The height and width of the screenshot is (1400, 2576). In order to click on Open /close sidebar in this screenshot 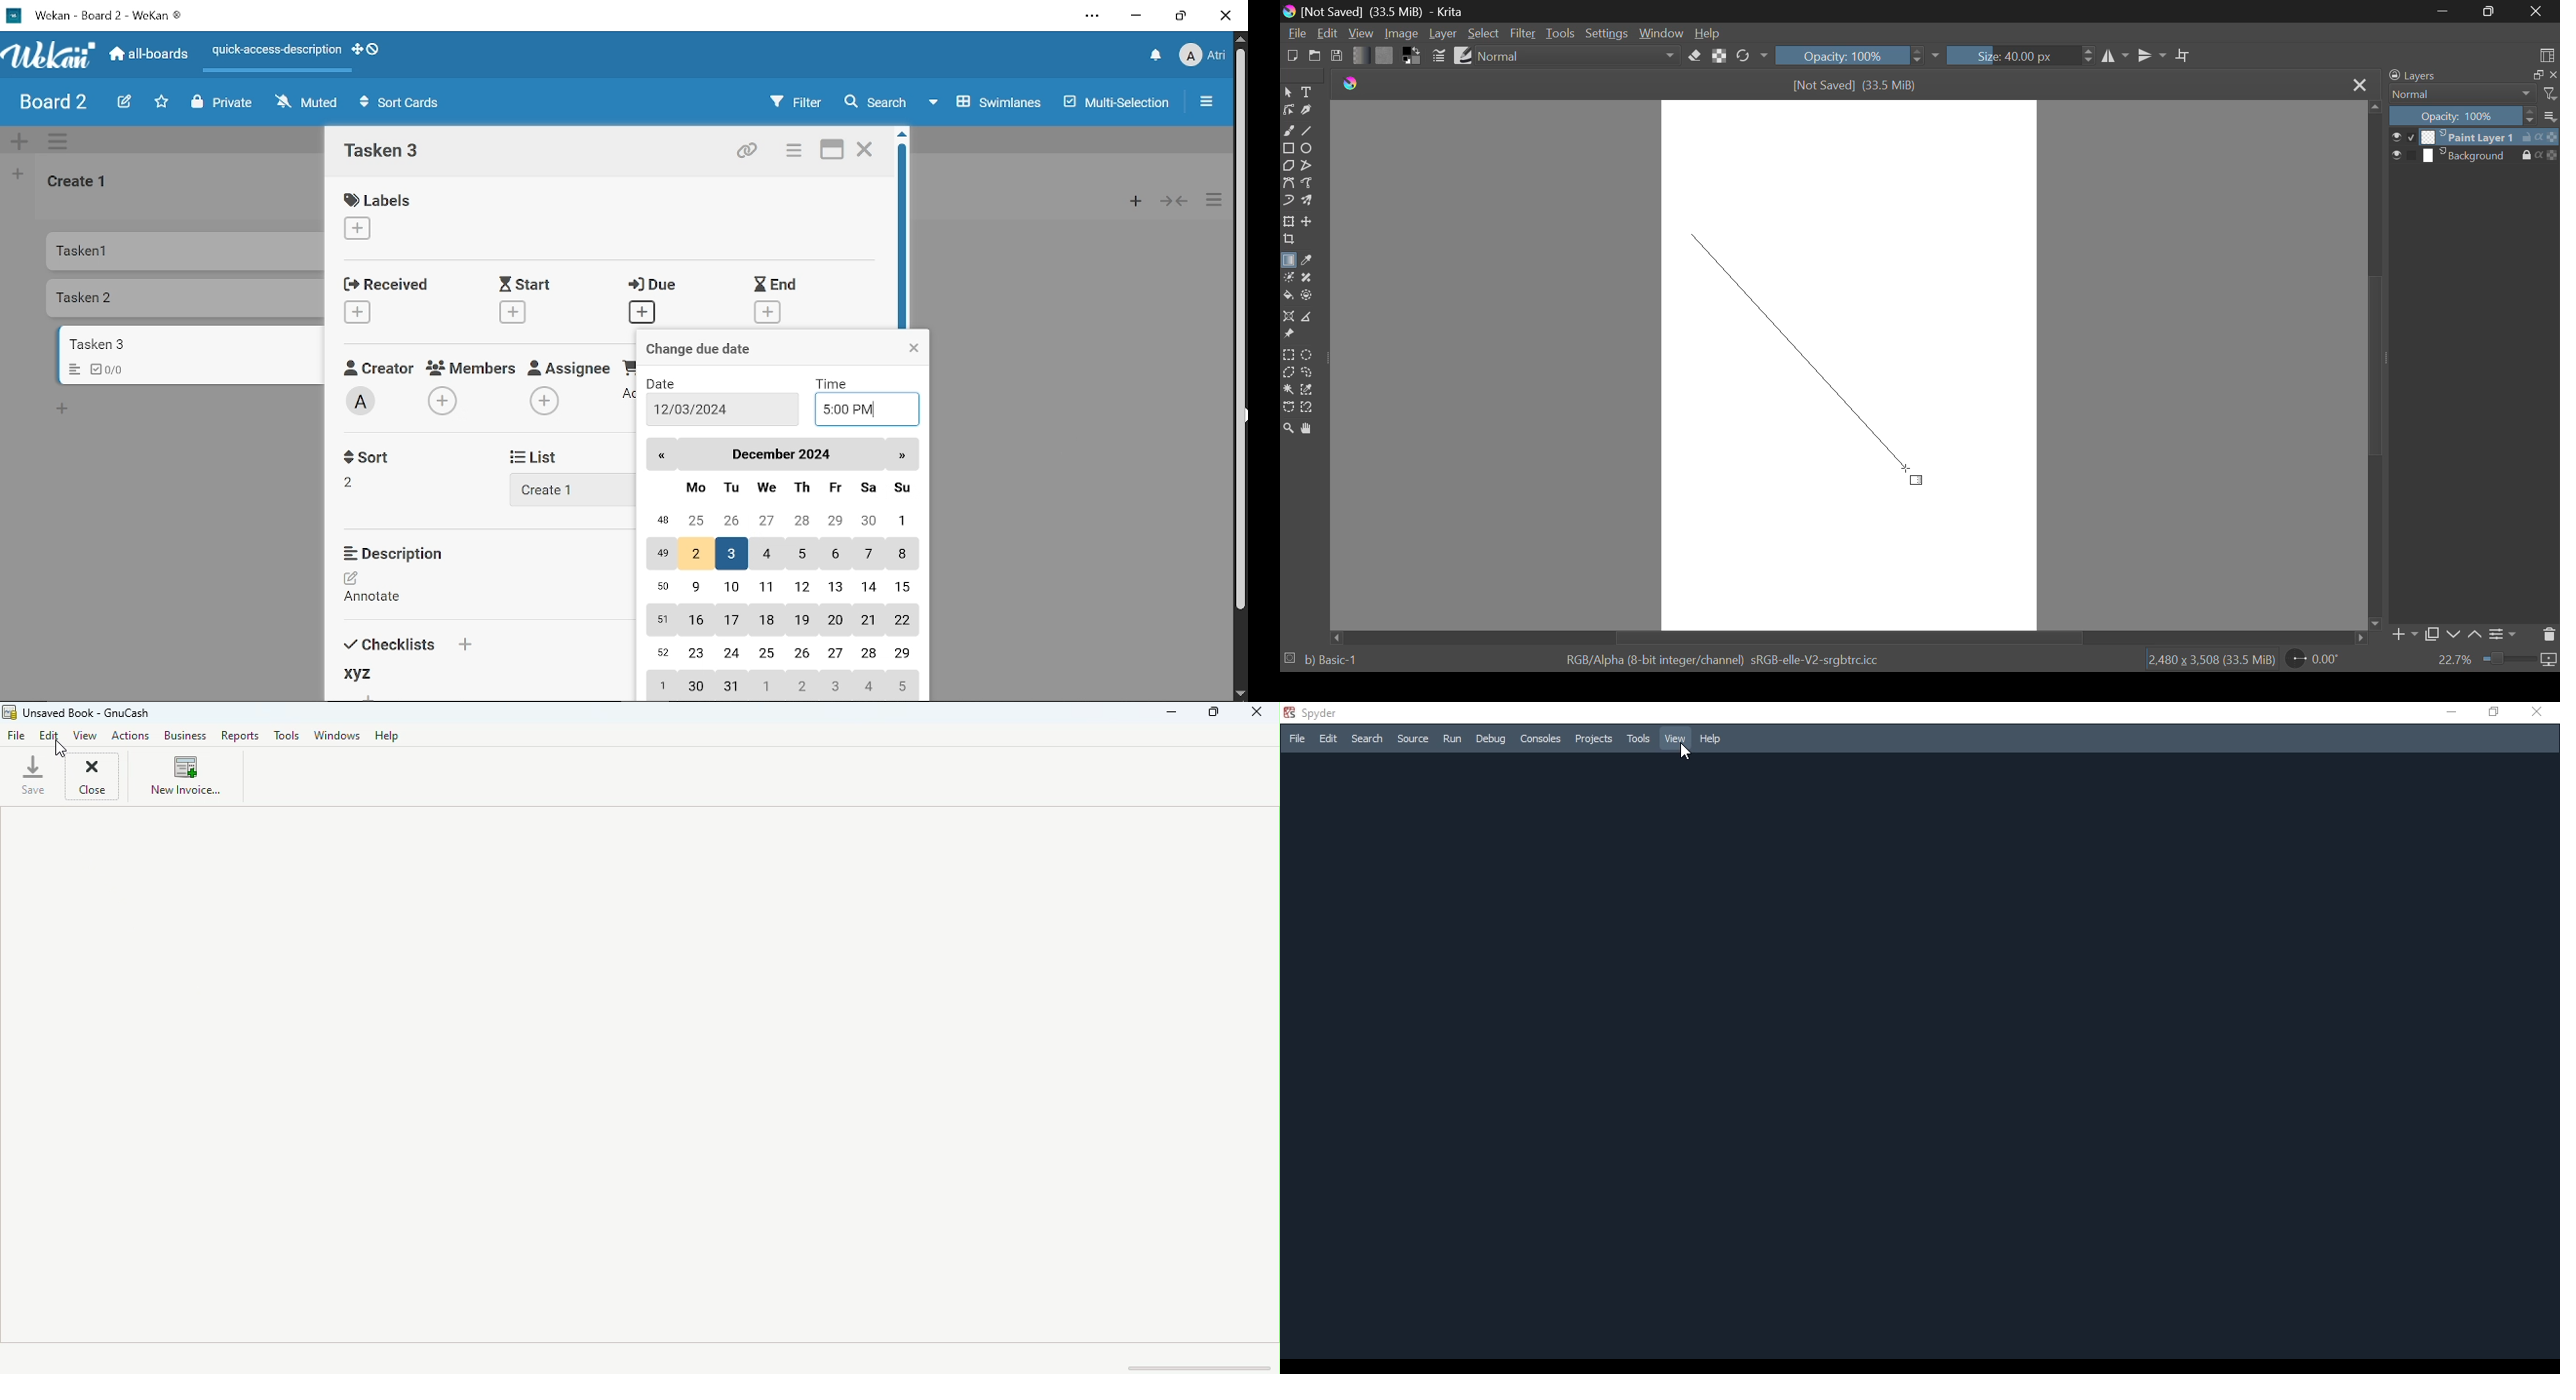, I will do `click(1212, 103)`.